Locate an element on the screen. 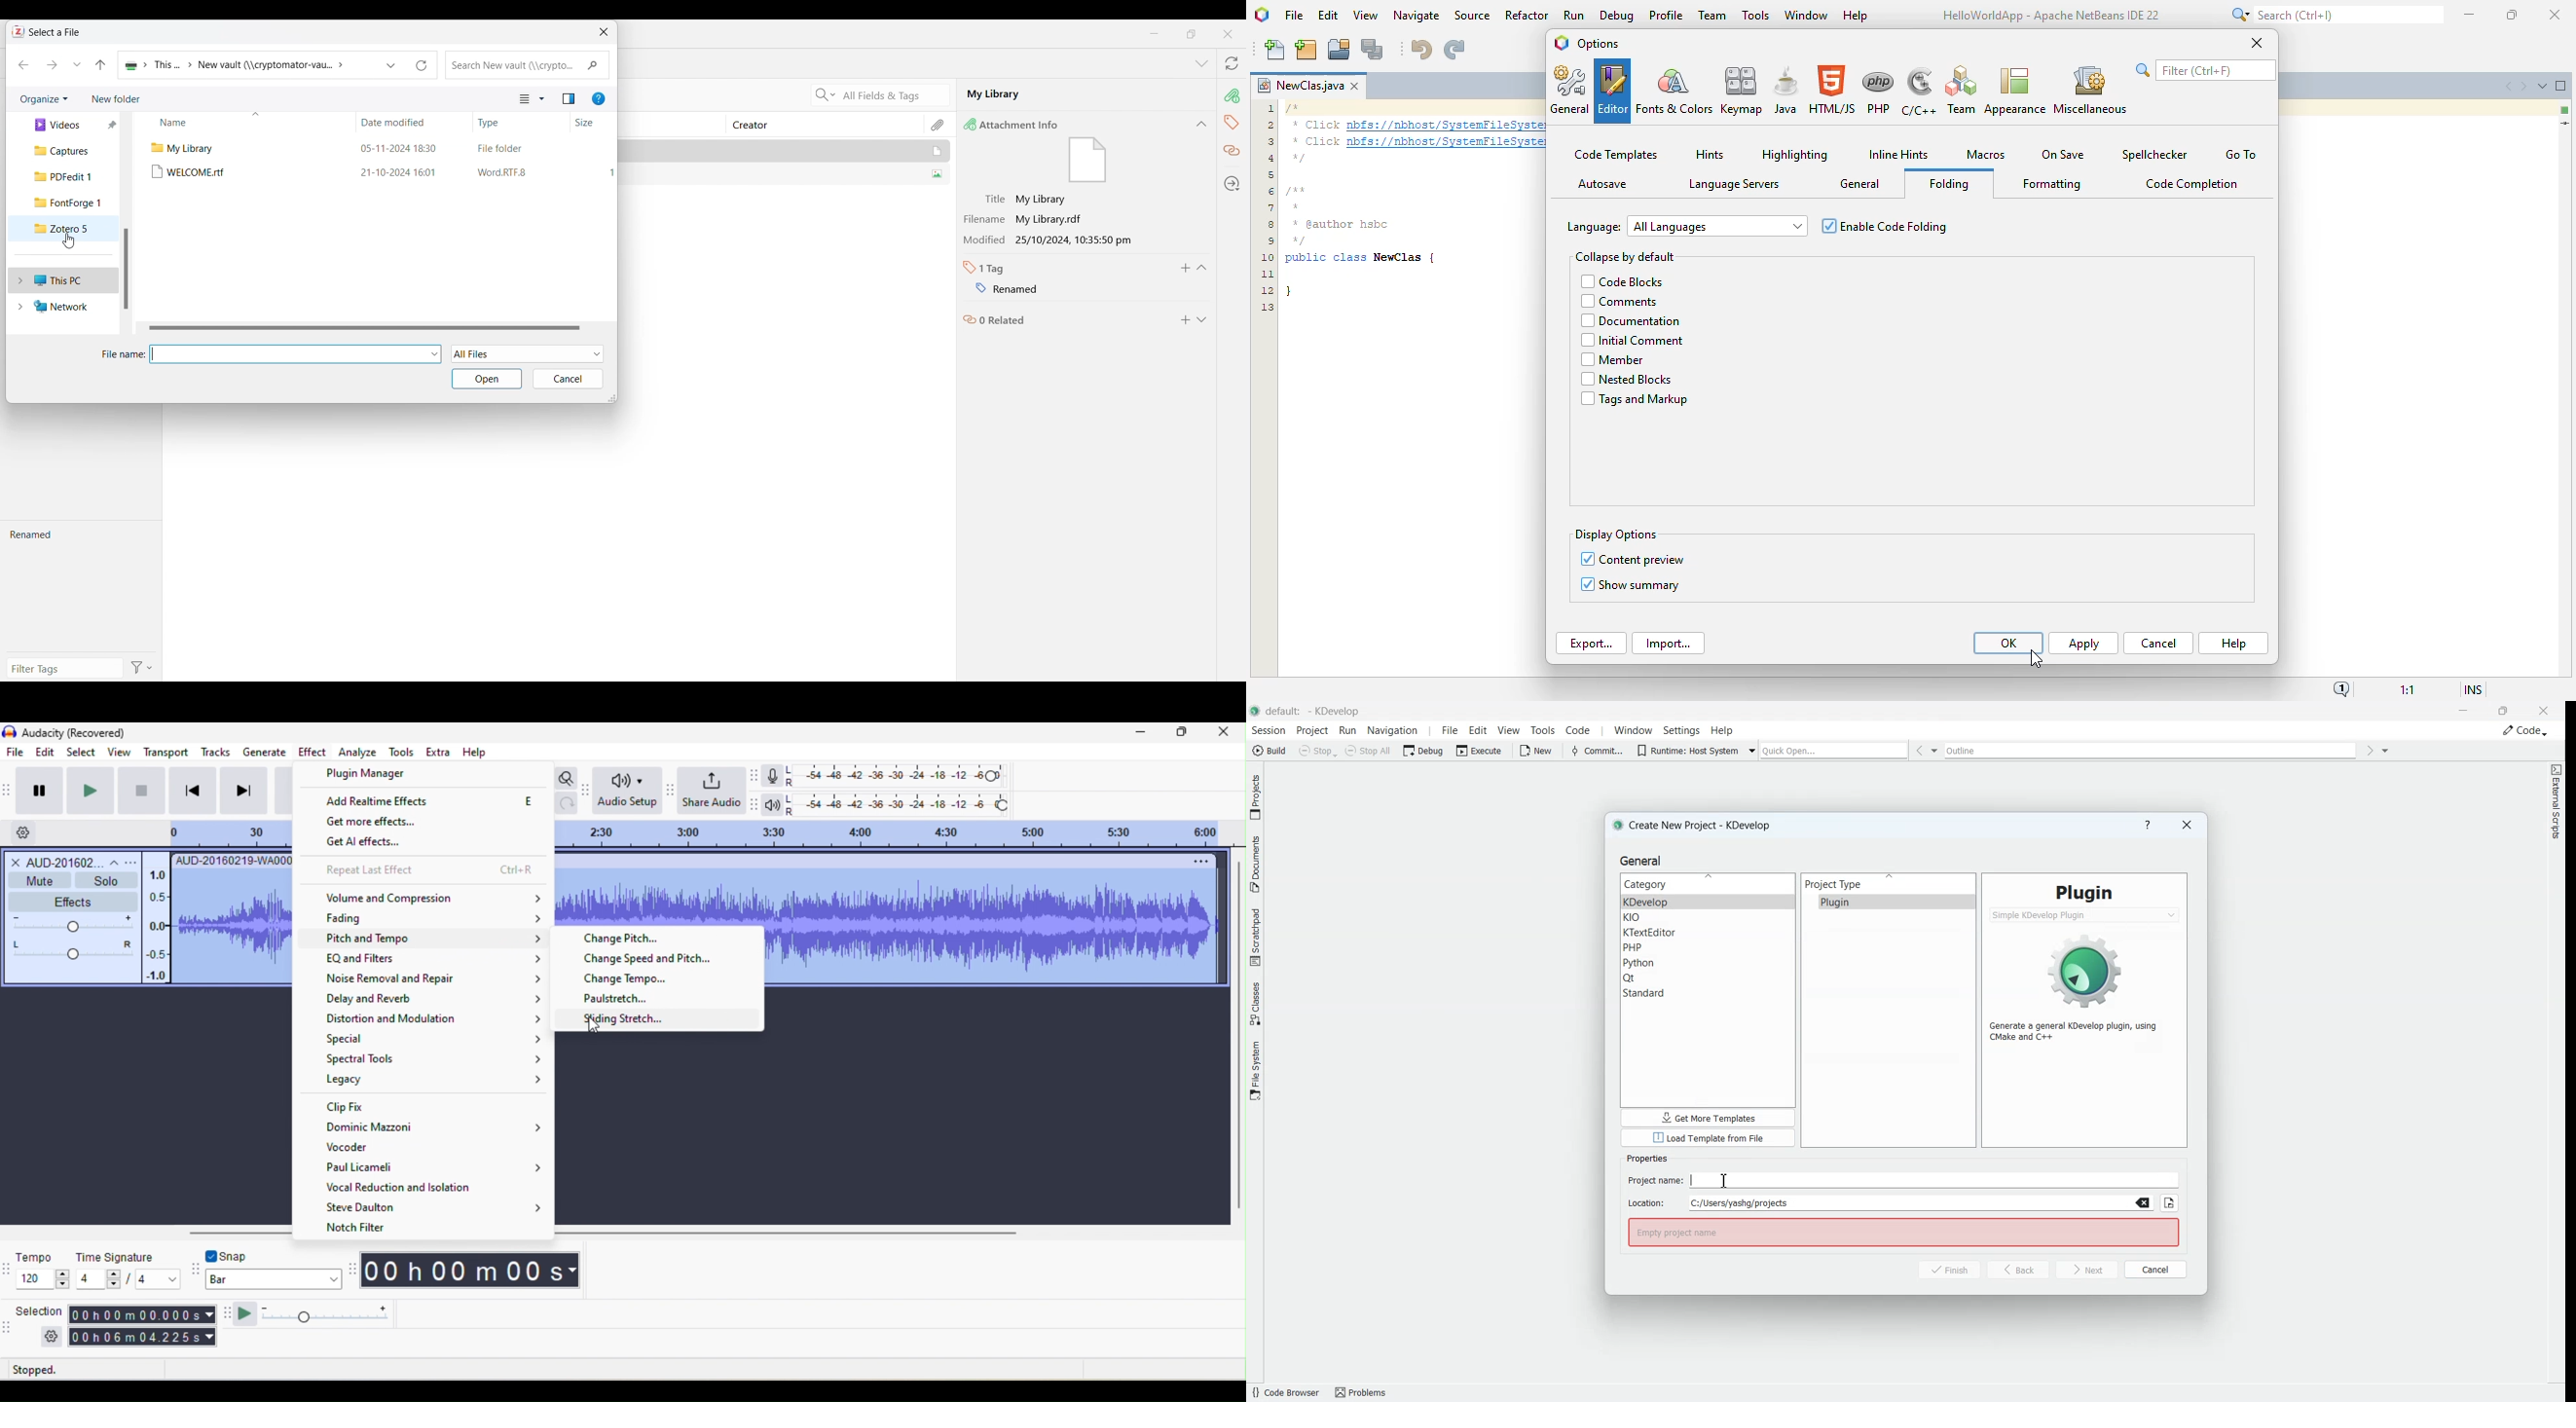 The image size is (2576, 1428). Videos folder is located at coordinates (67, 125).